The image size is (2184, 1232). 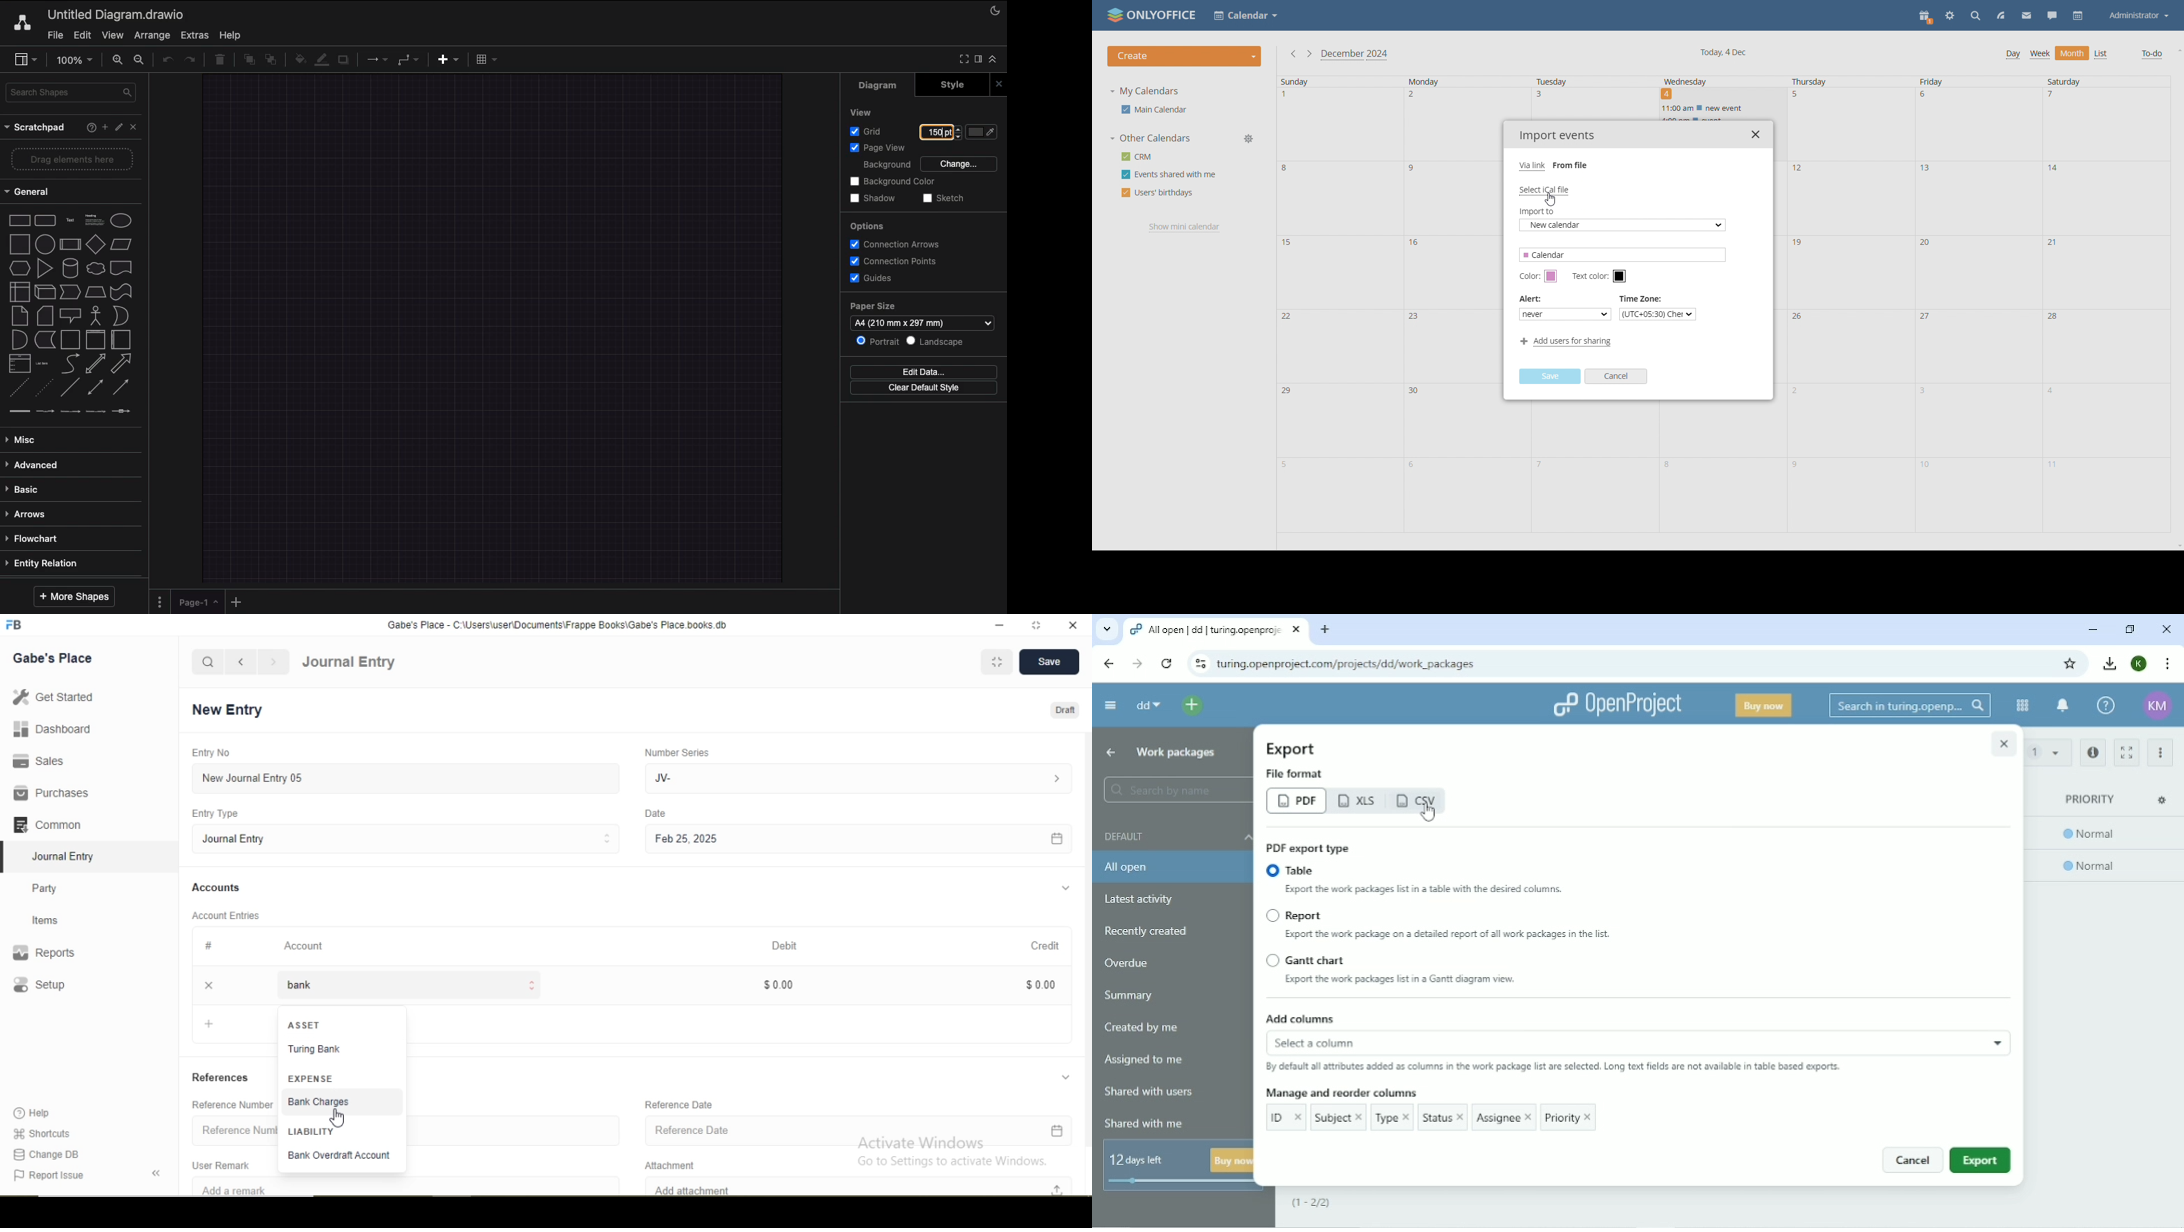 What do you see at coordinates (51, 793) in the screenshot?
I see `Purchases` at bounding box center [51, 793].